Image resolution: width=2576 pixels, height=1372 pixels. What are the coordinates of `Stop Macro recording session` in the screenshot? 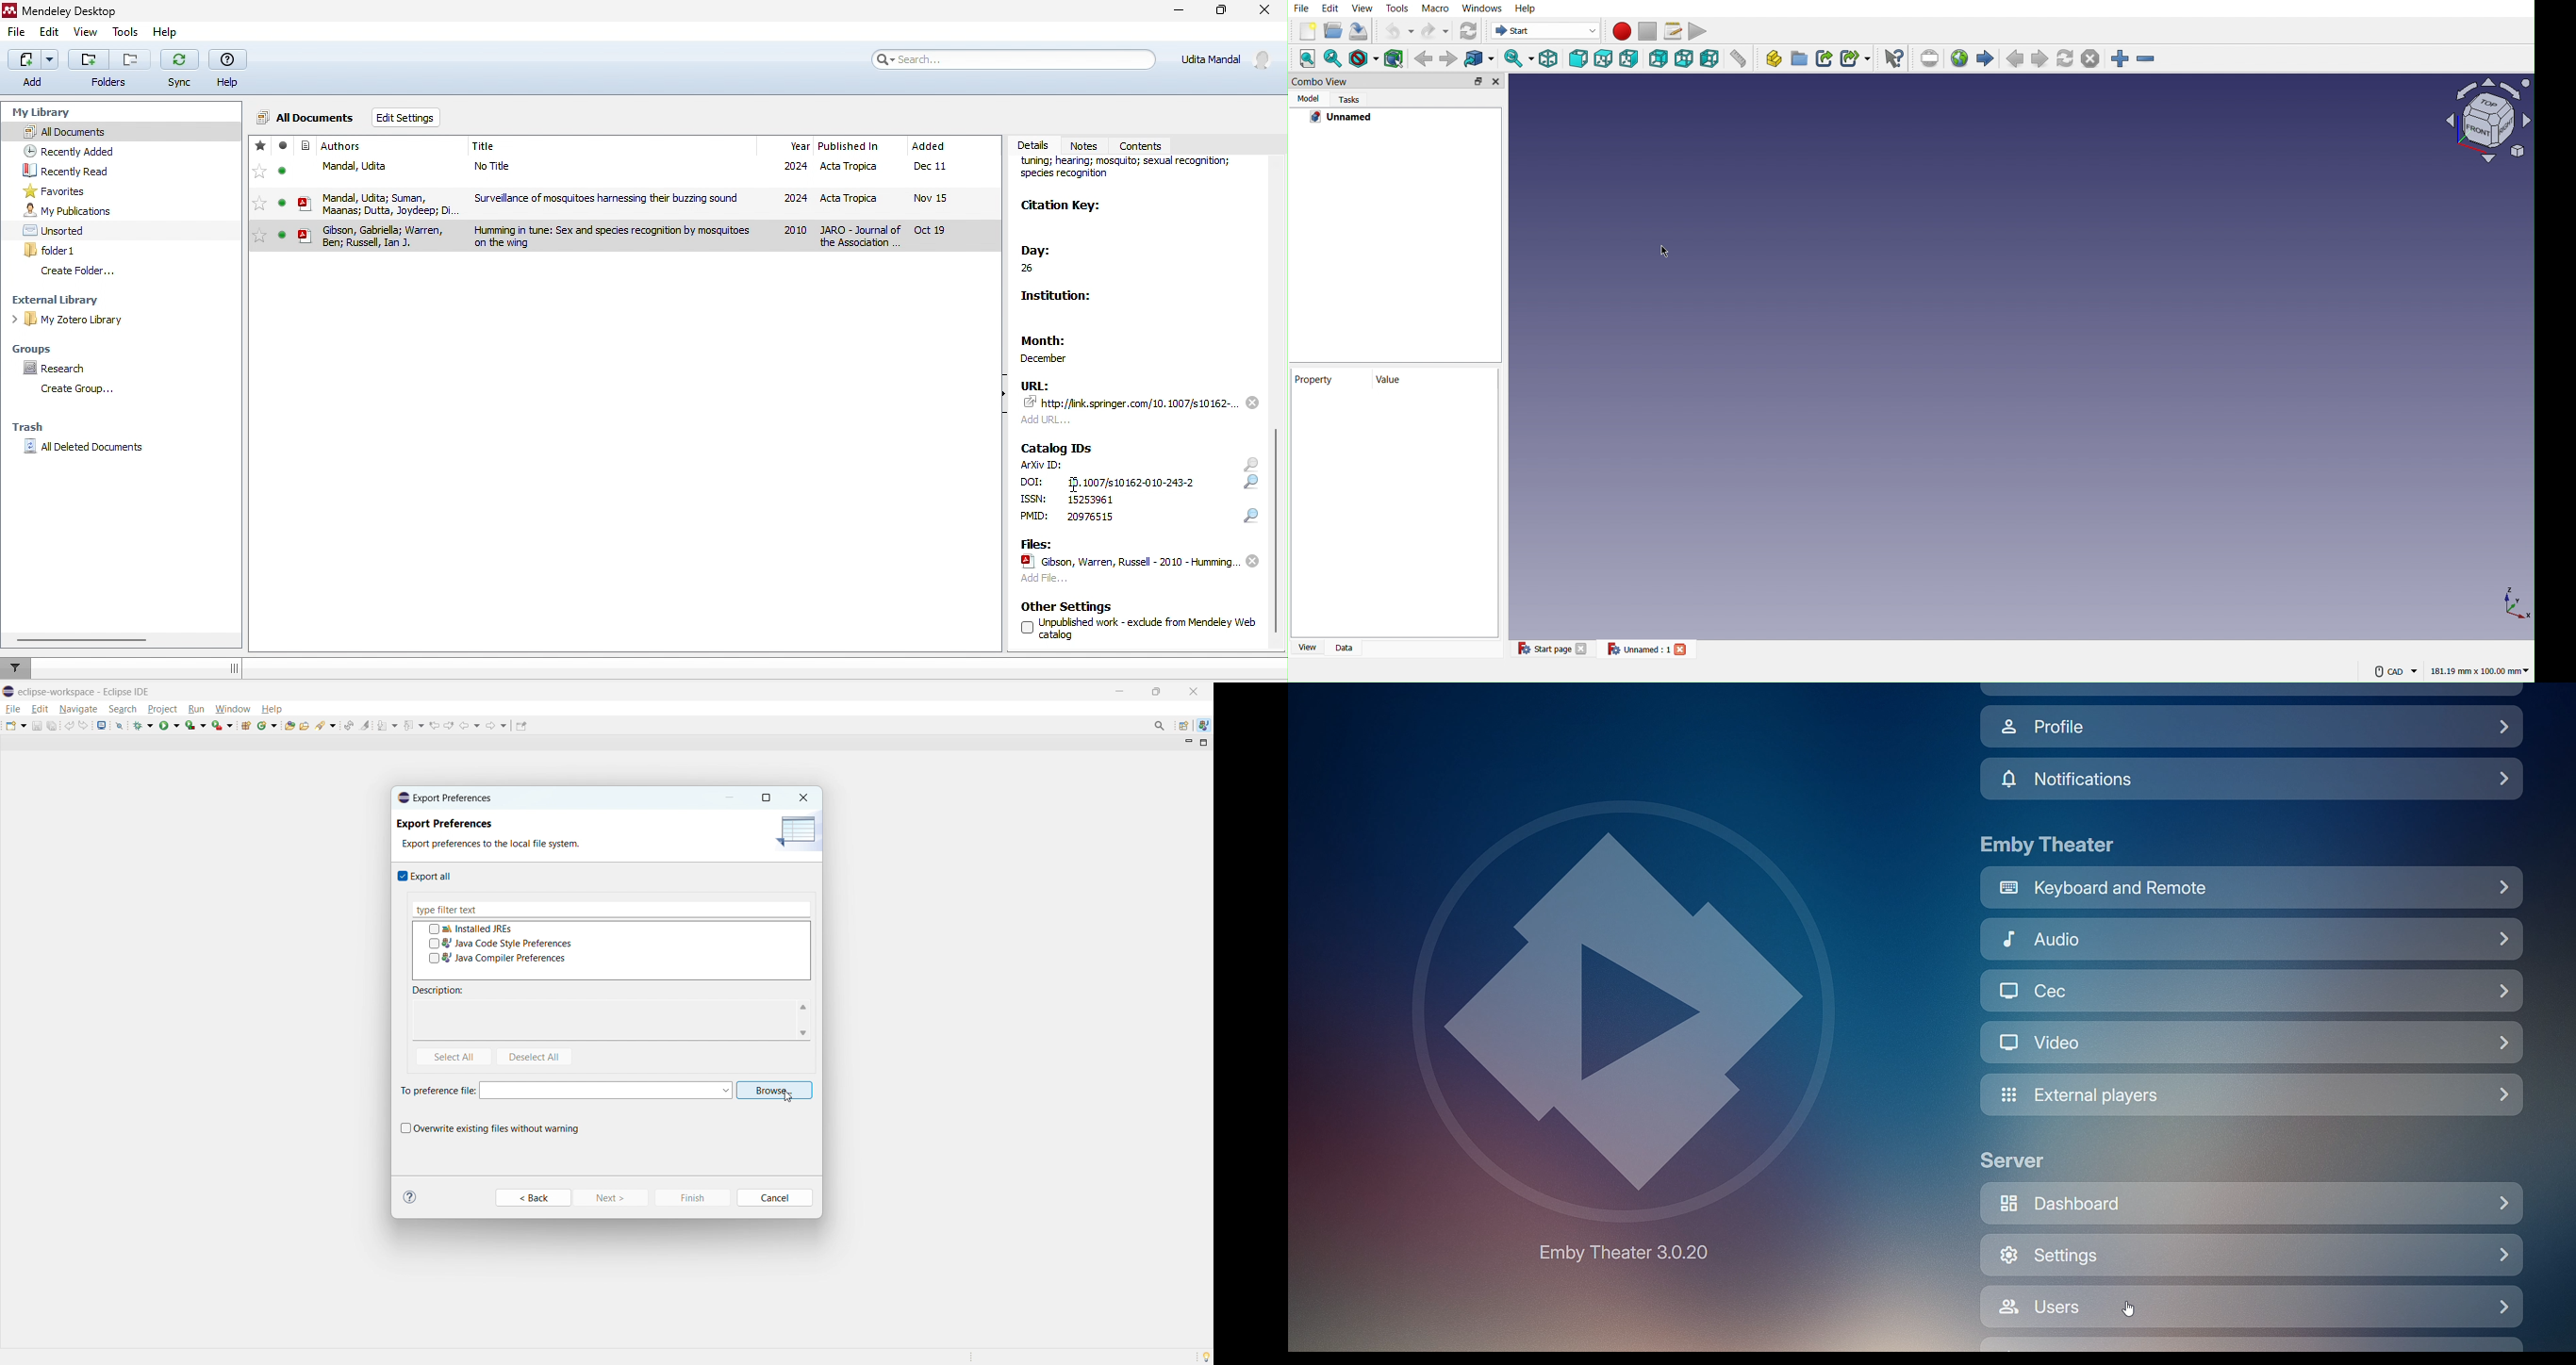 It's located at (1647, 30).